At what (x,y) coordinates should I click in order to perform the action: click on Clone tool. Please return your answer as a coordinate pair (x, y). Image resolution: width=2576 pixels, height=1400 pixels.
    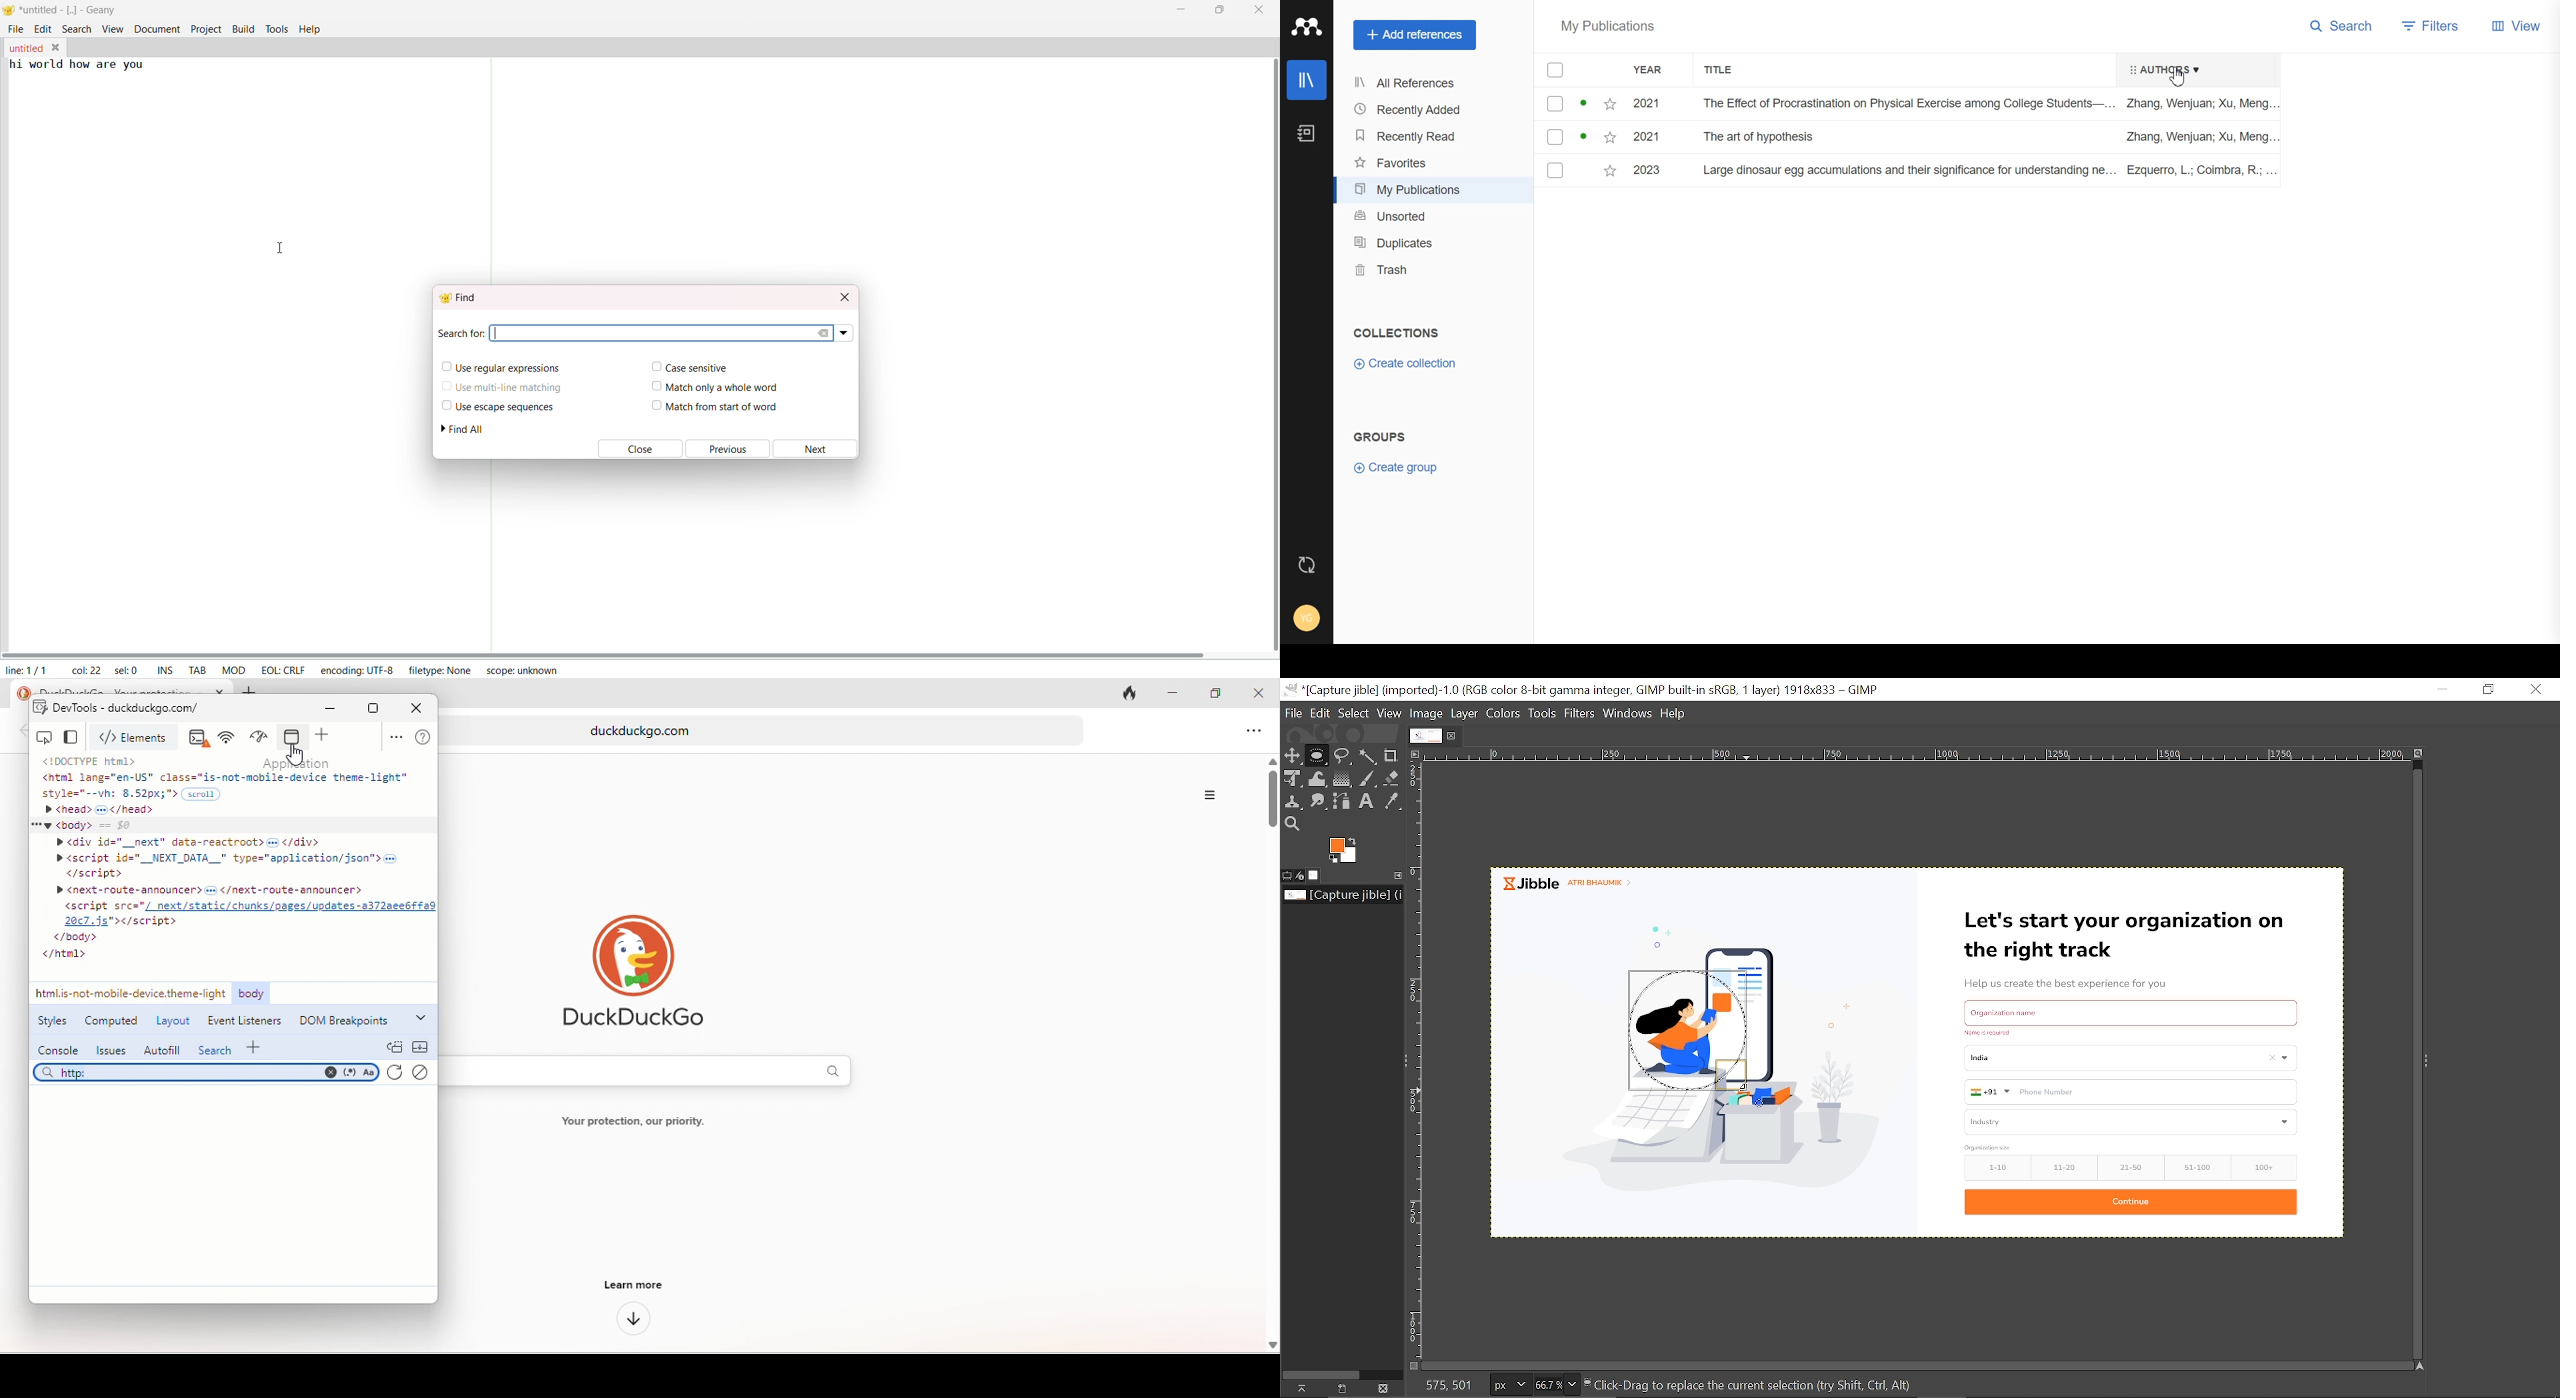
    Looking at the image, I should click on (1296, 801).